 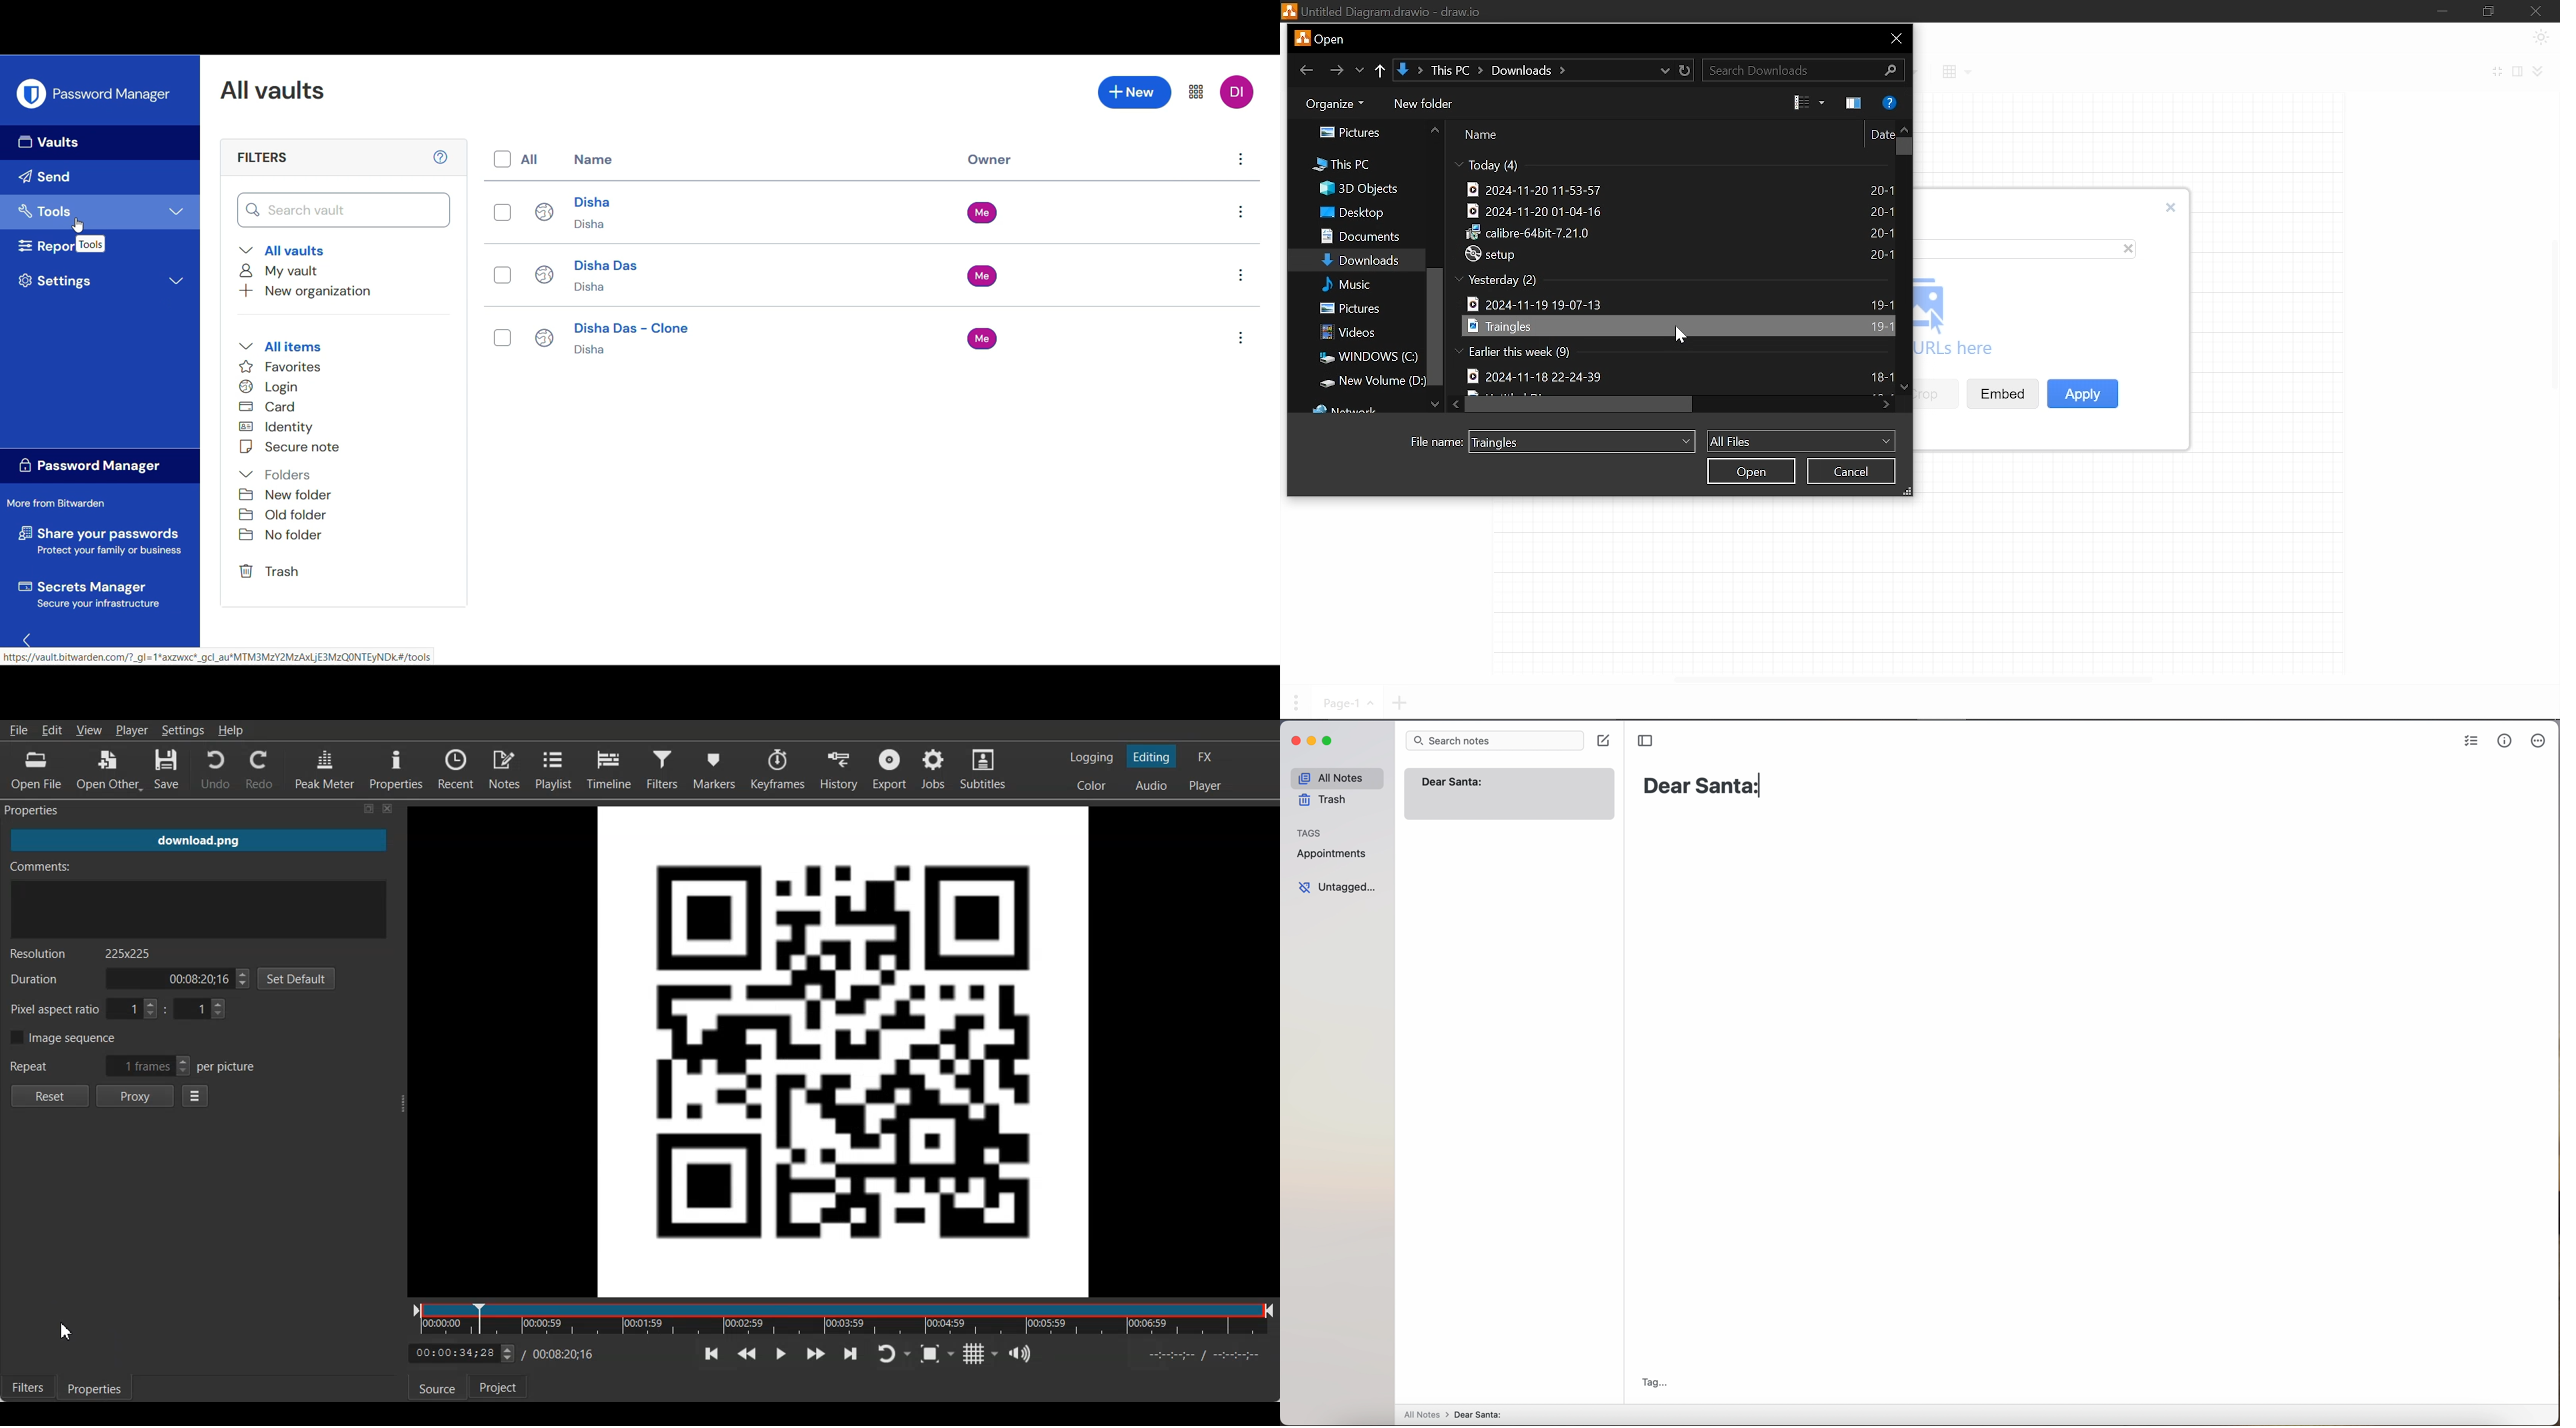 What do you see at coordinates (1896, 37) in the screenshot?
I see `Close` at bounding box center [1896, 37].